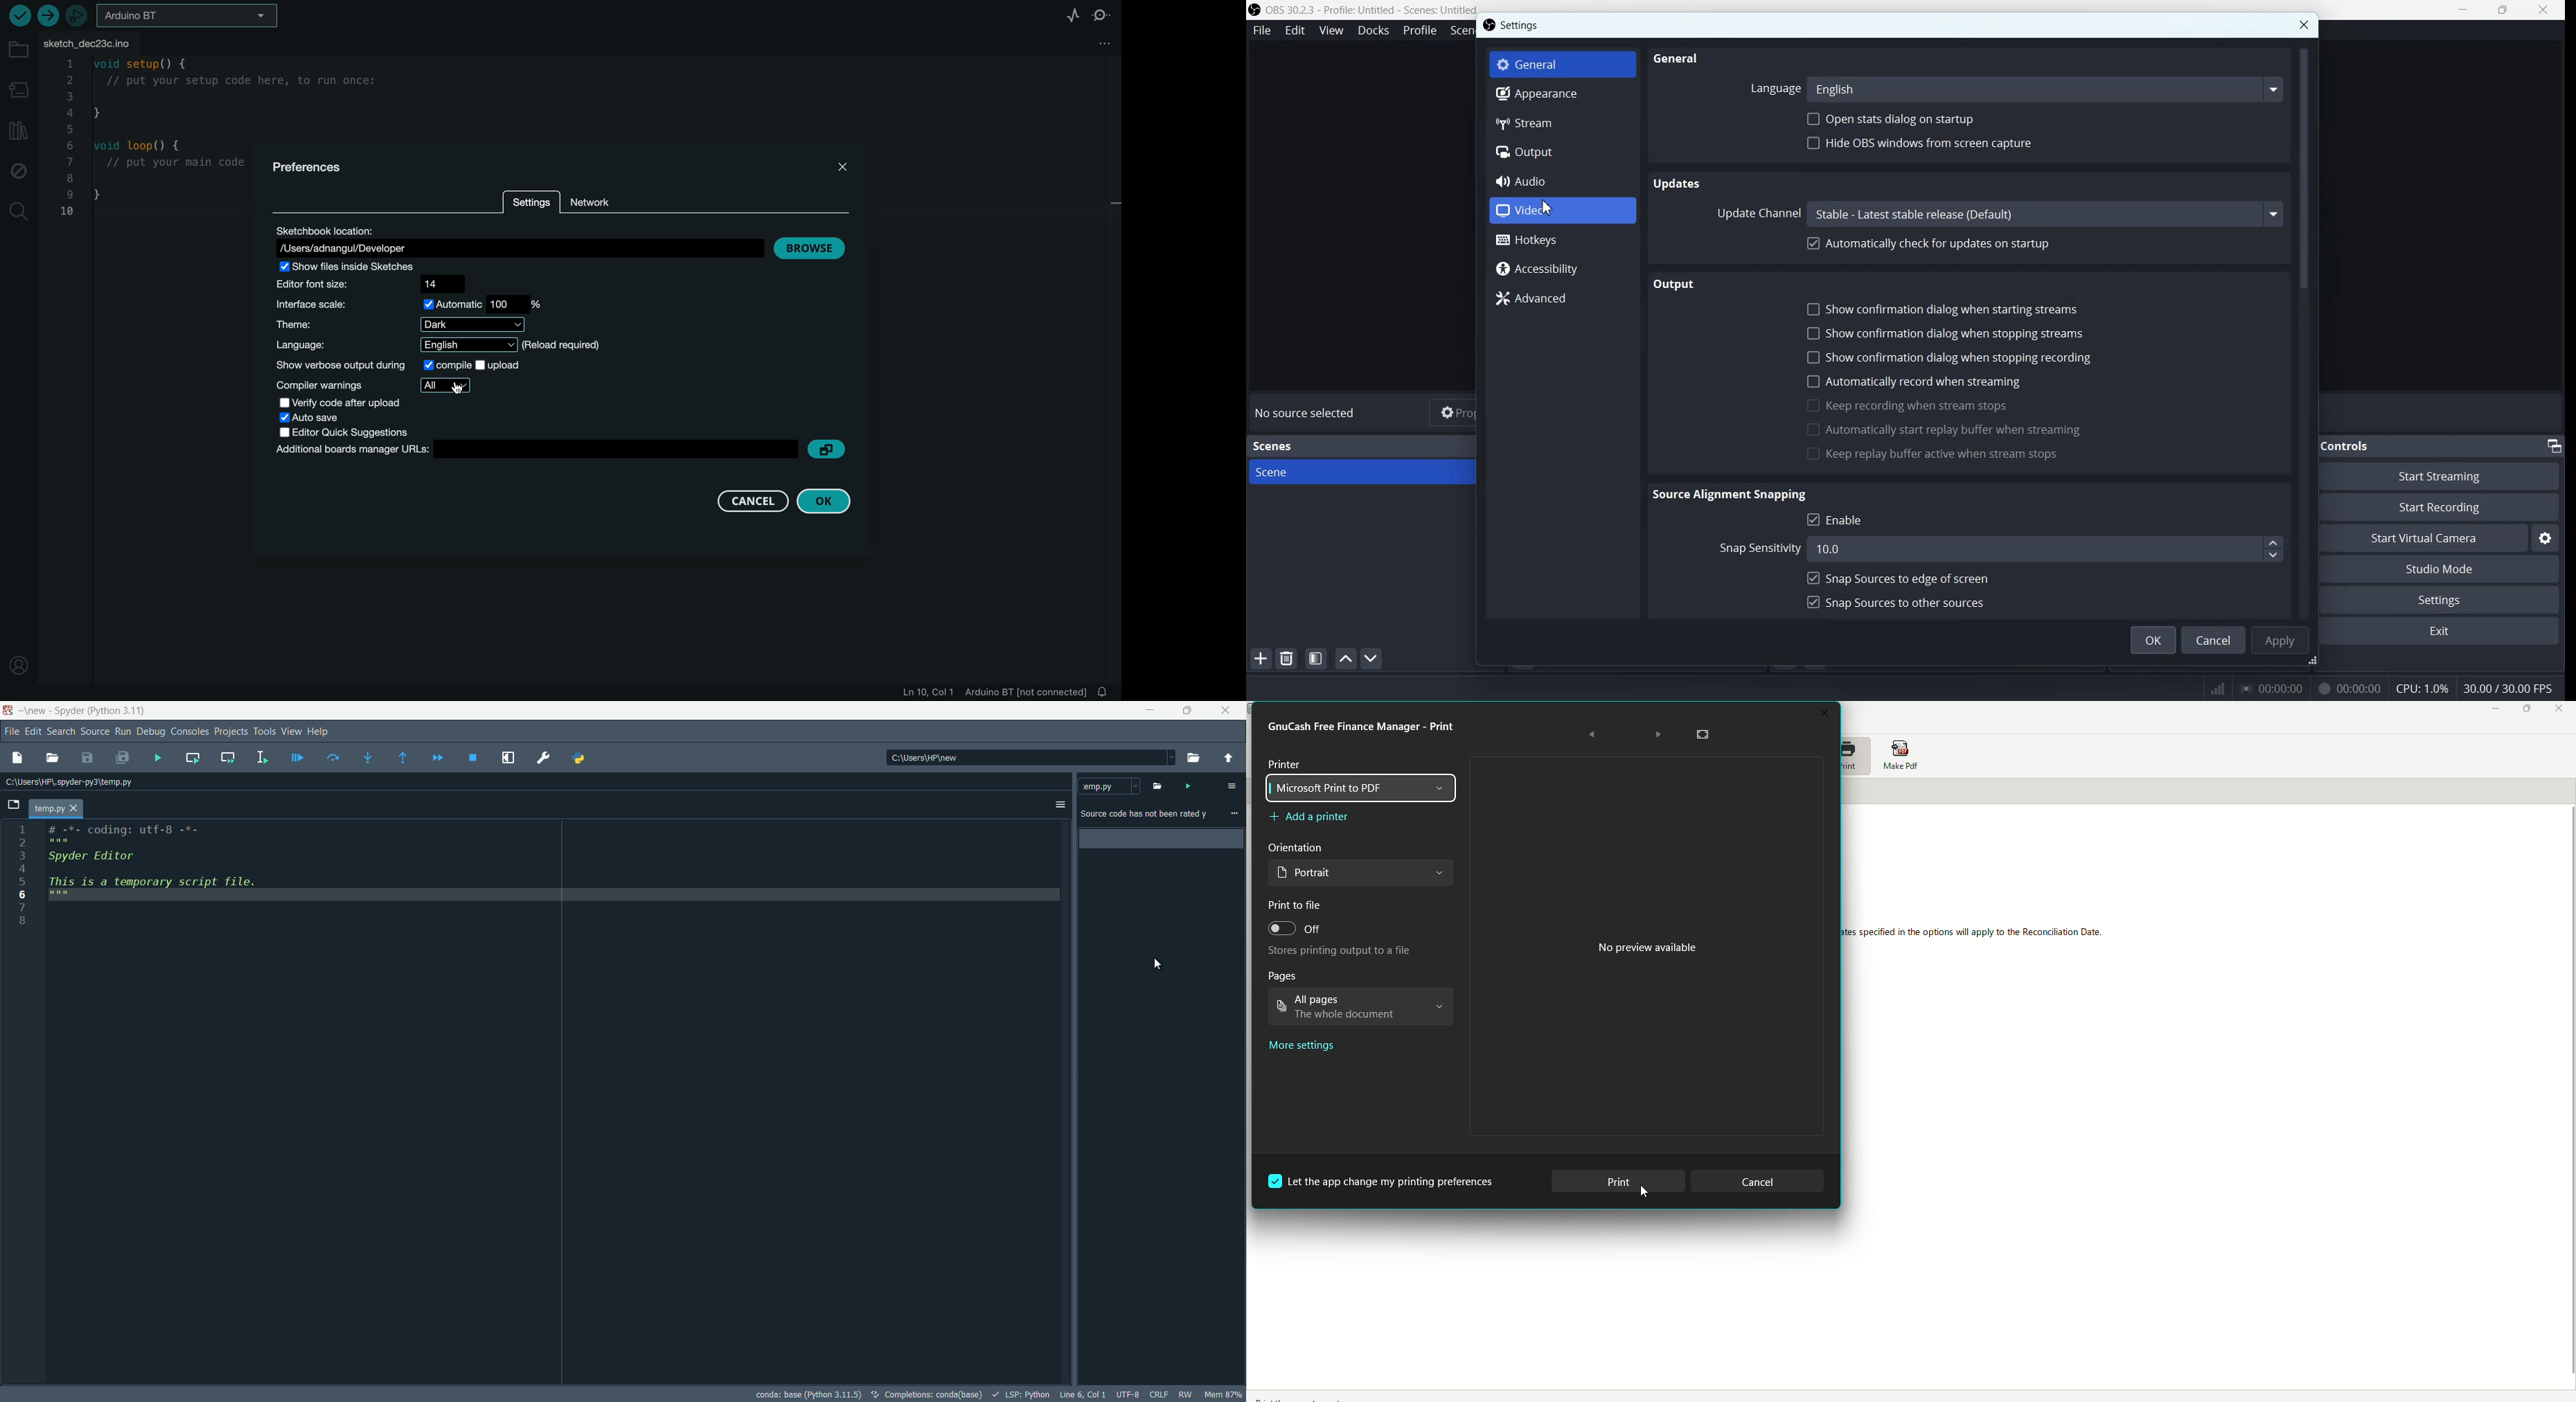 This screenshot has width=2576, height=1428. I want to click on Remove selected scene, so click(1286, 658).